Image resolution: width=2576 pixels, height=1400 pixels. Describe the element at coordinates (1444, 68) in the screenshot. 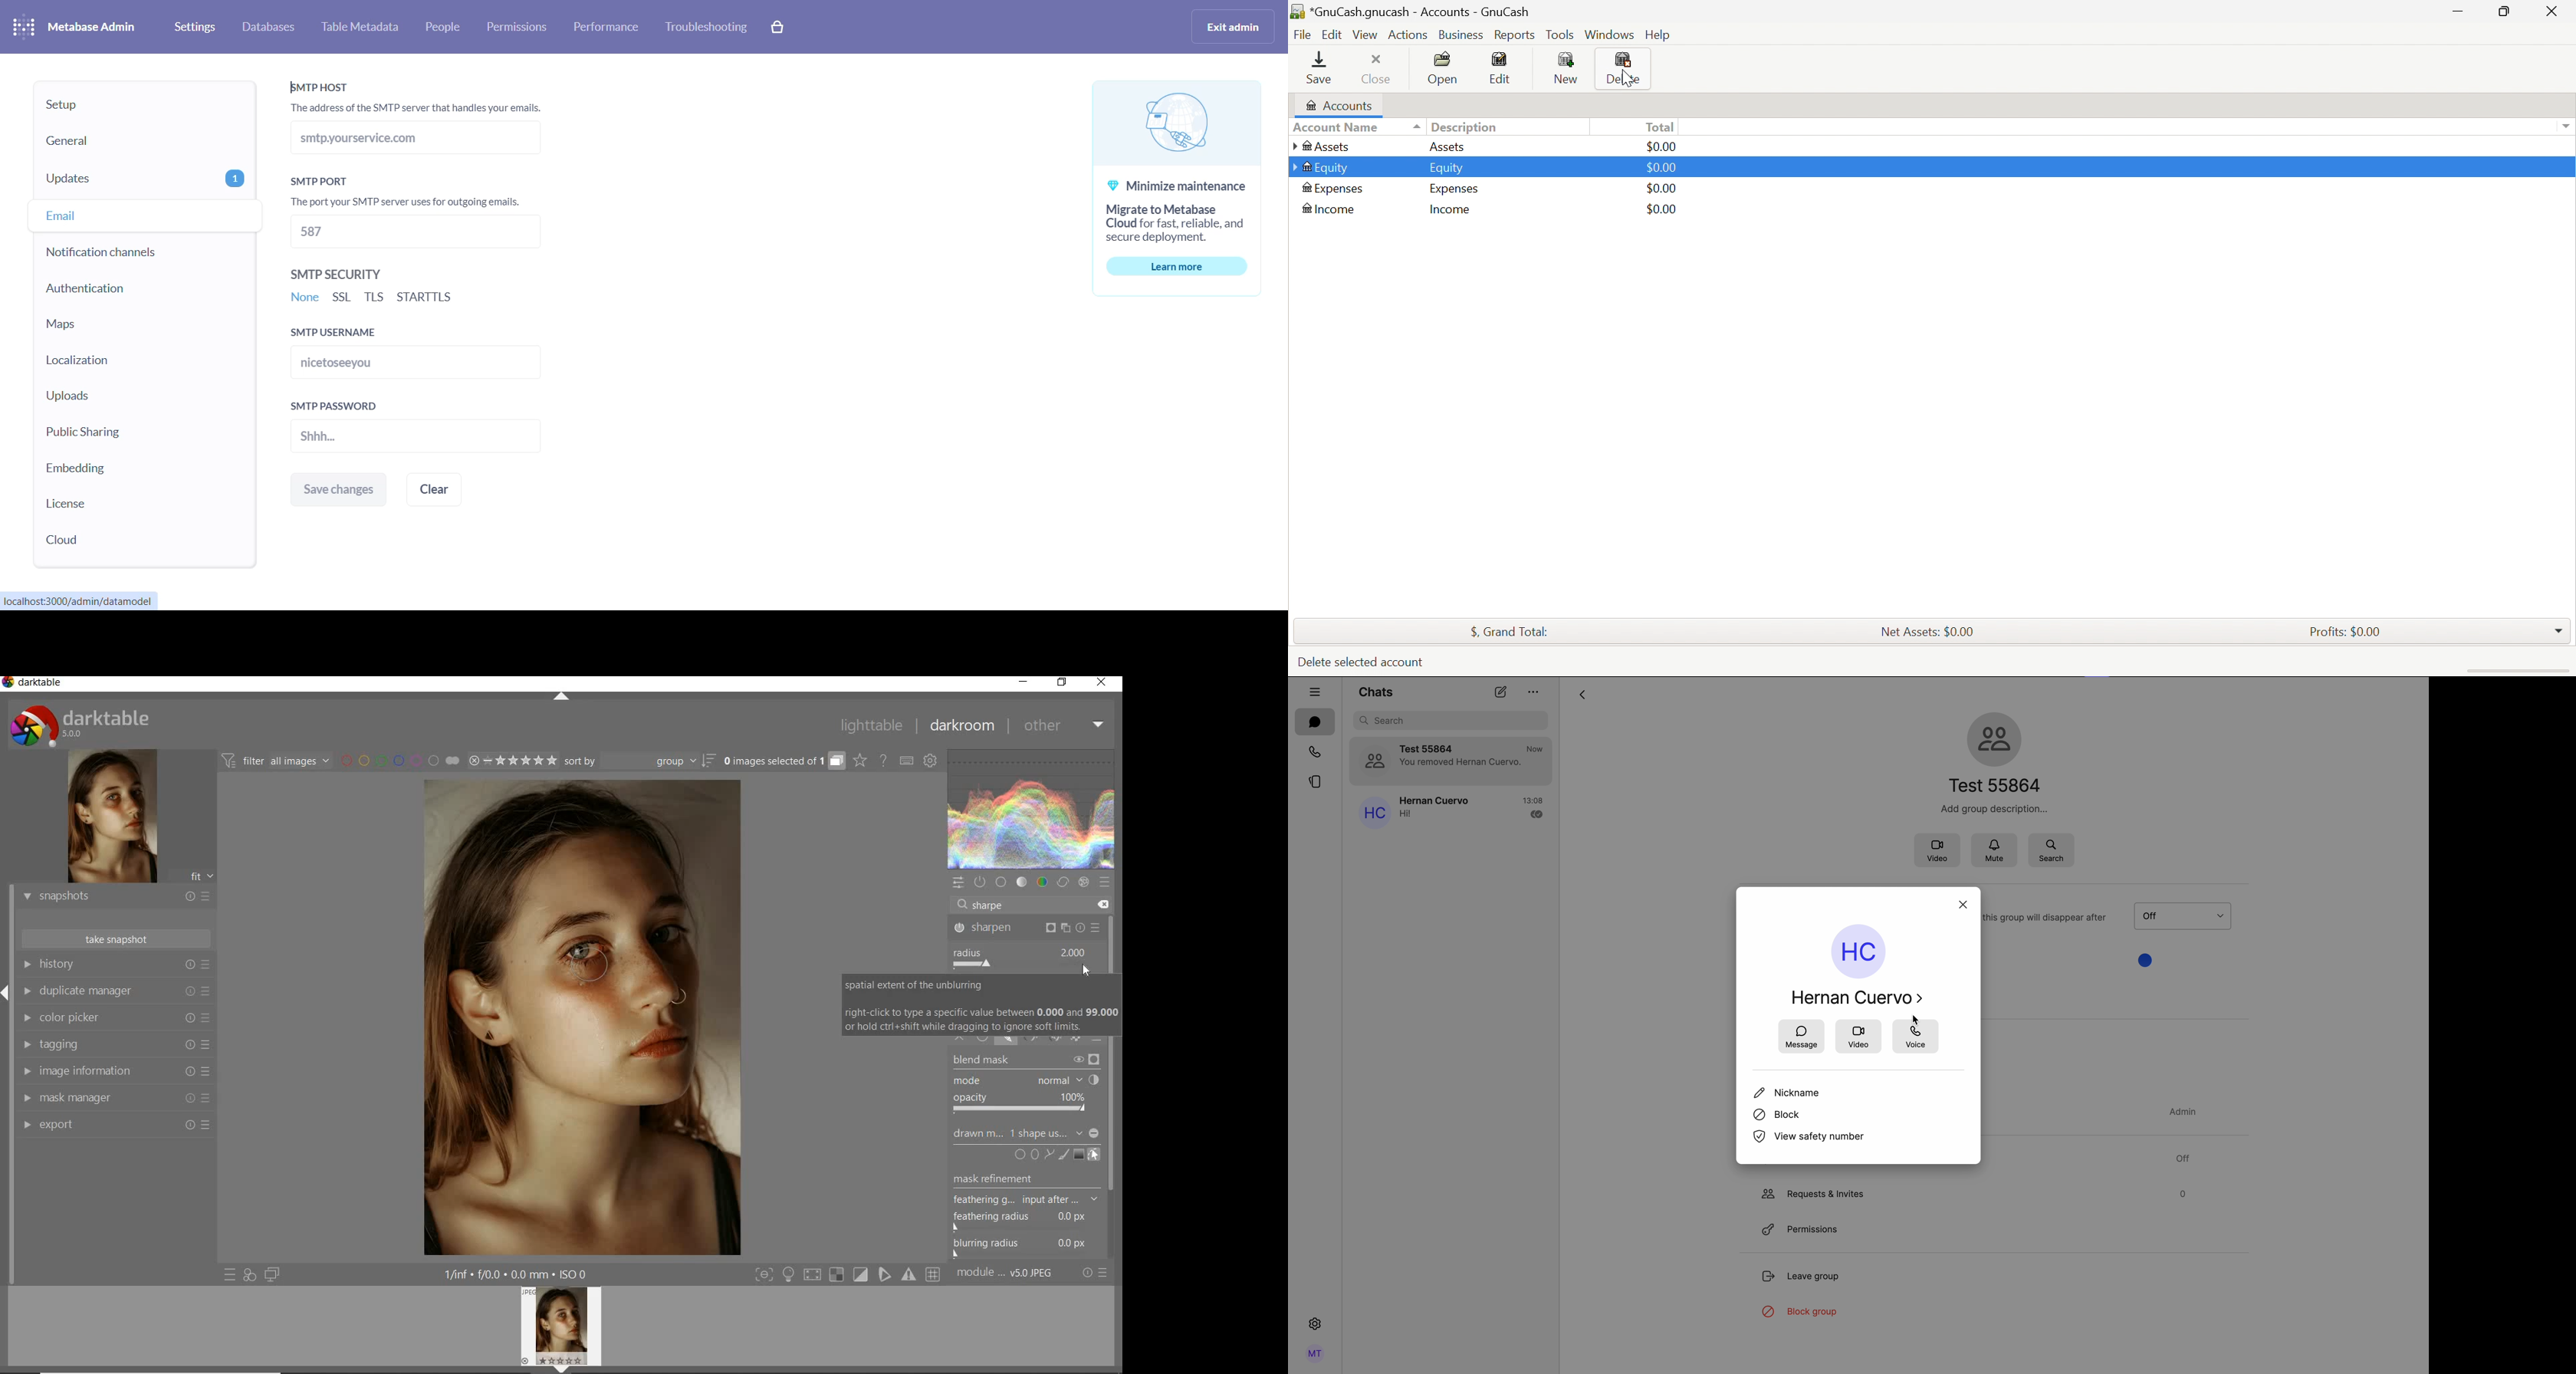

I see `Open` at that location.